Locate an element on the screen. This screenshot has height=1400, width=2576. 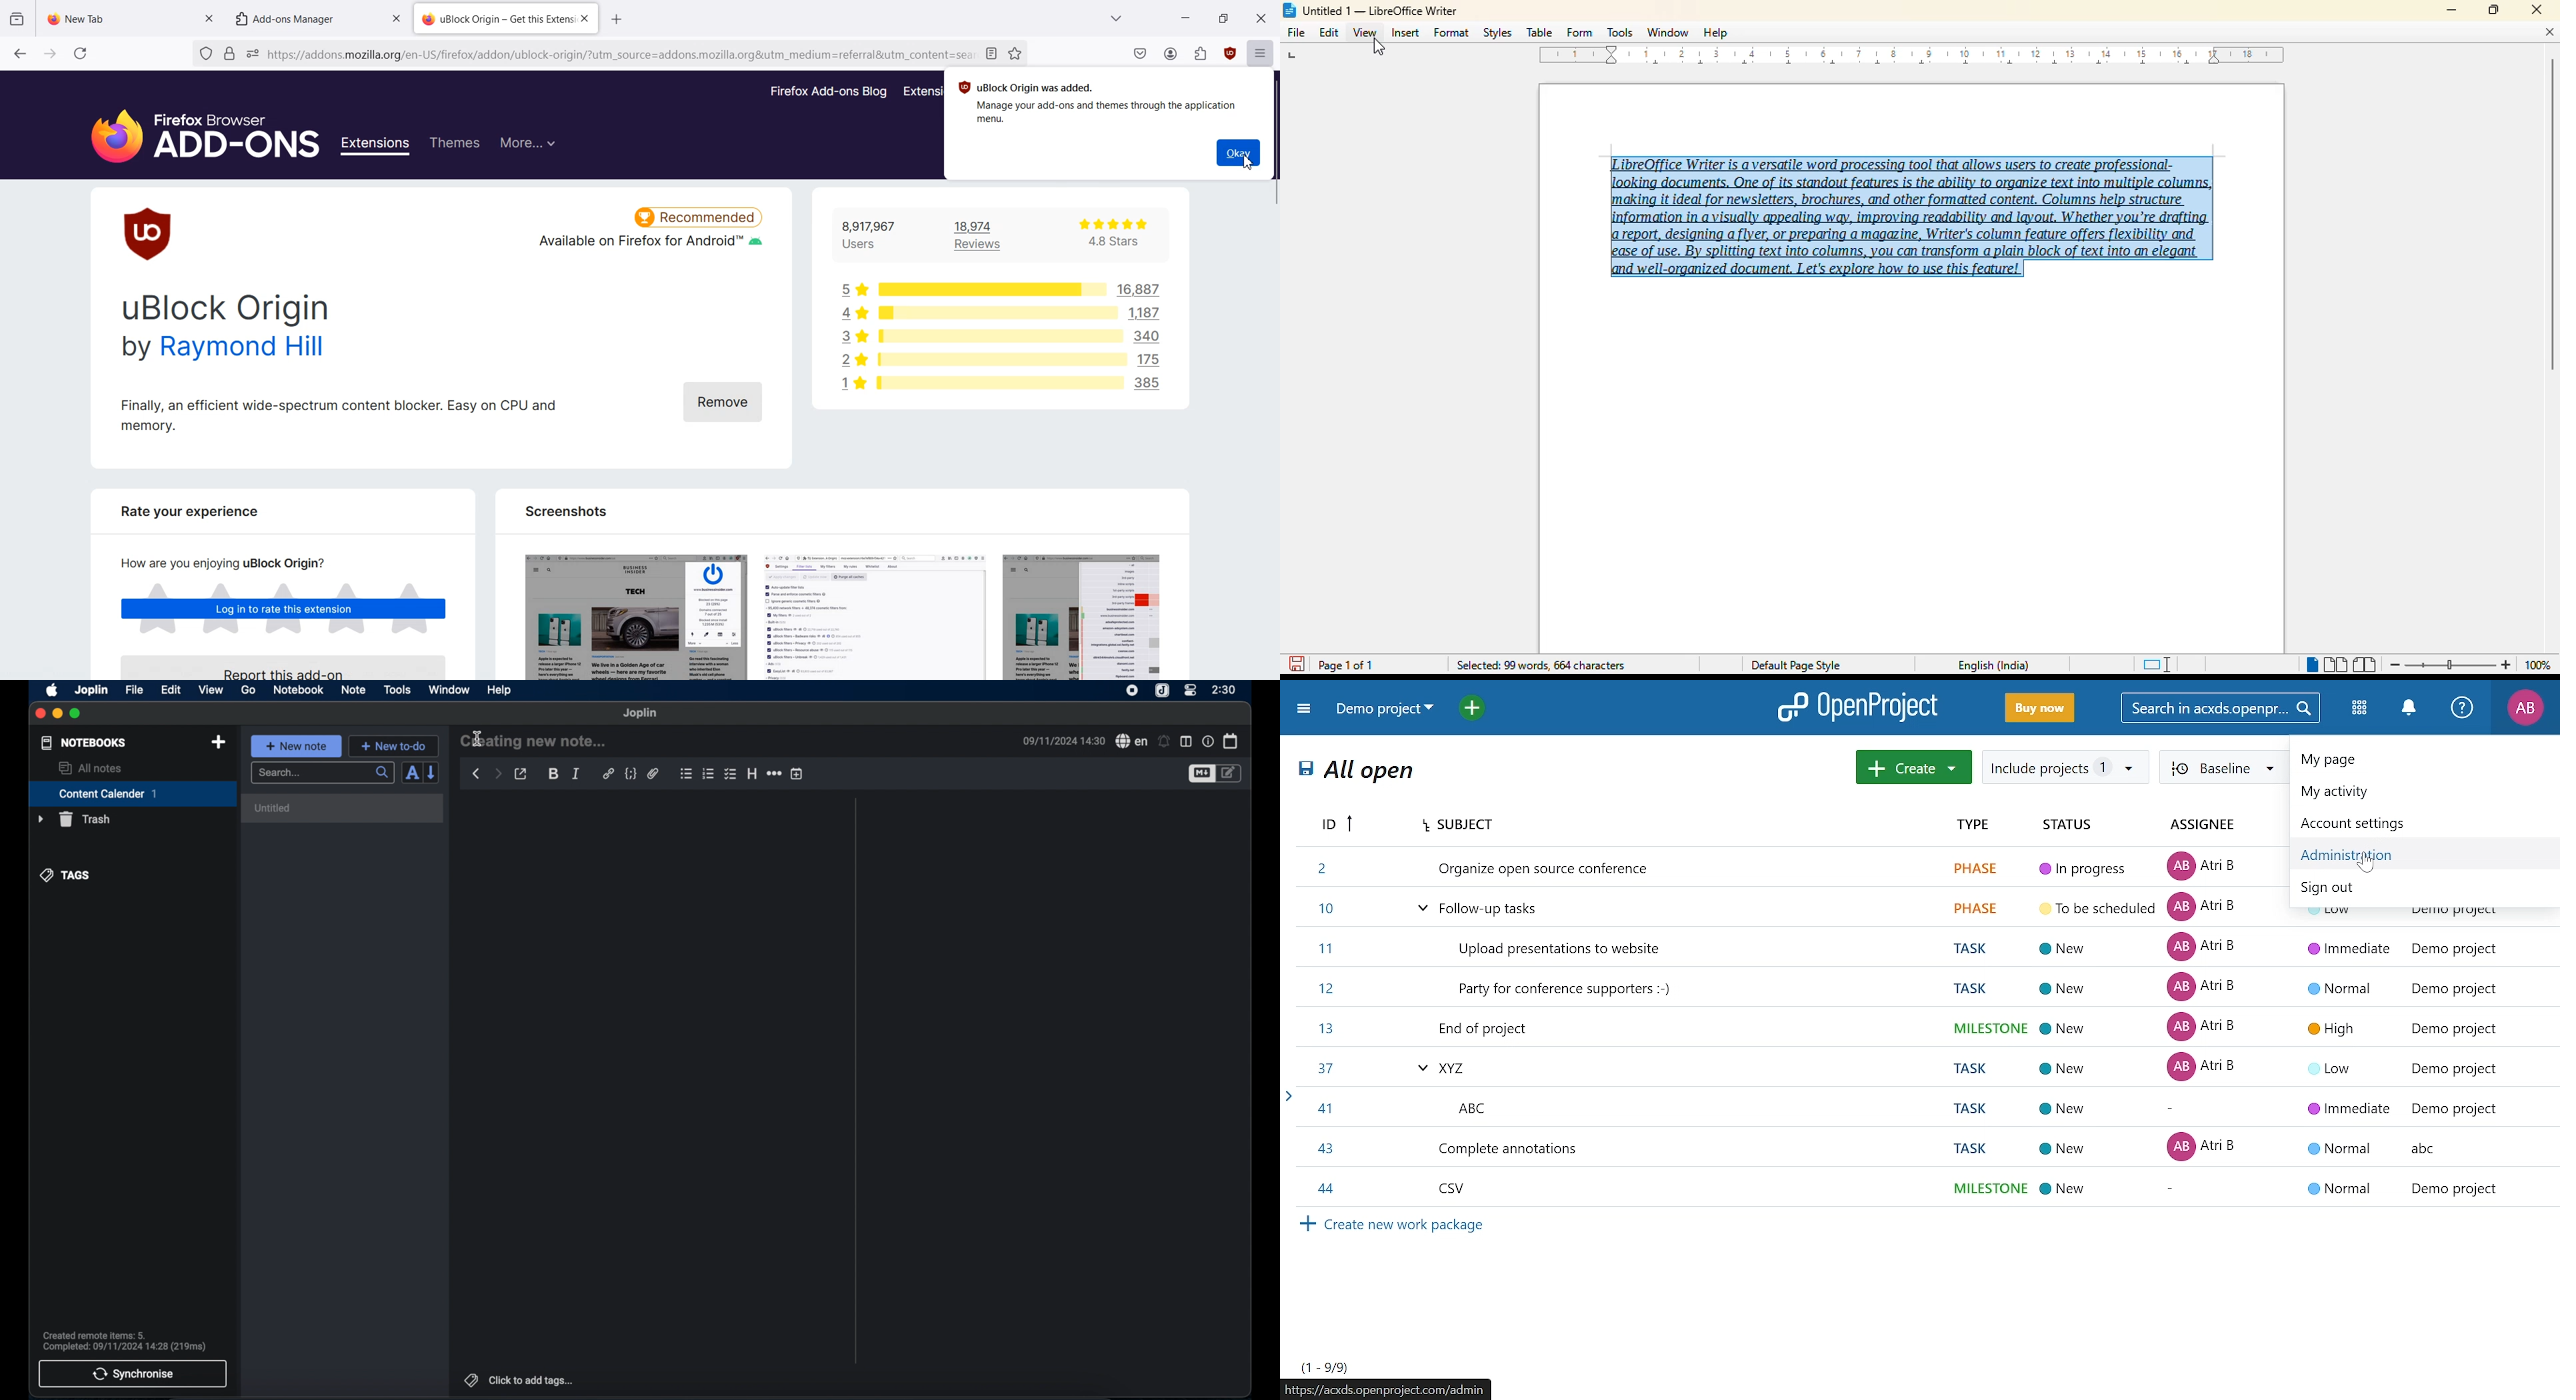
spell check is located at coordinates (1132, 741).